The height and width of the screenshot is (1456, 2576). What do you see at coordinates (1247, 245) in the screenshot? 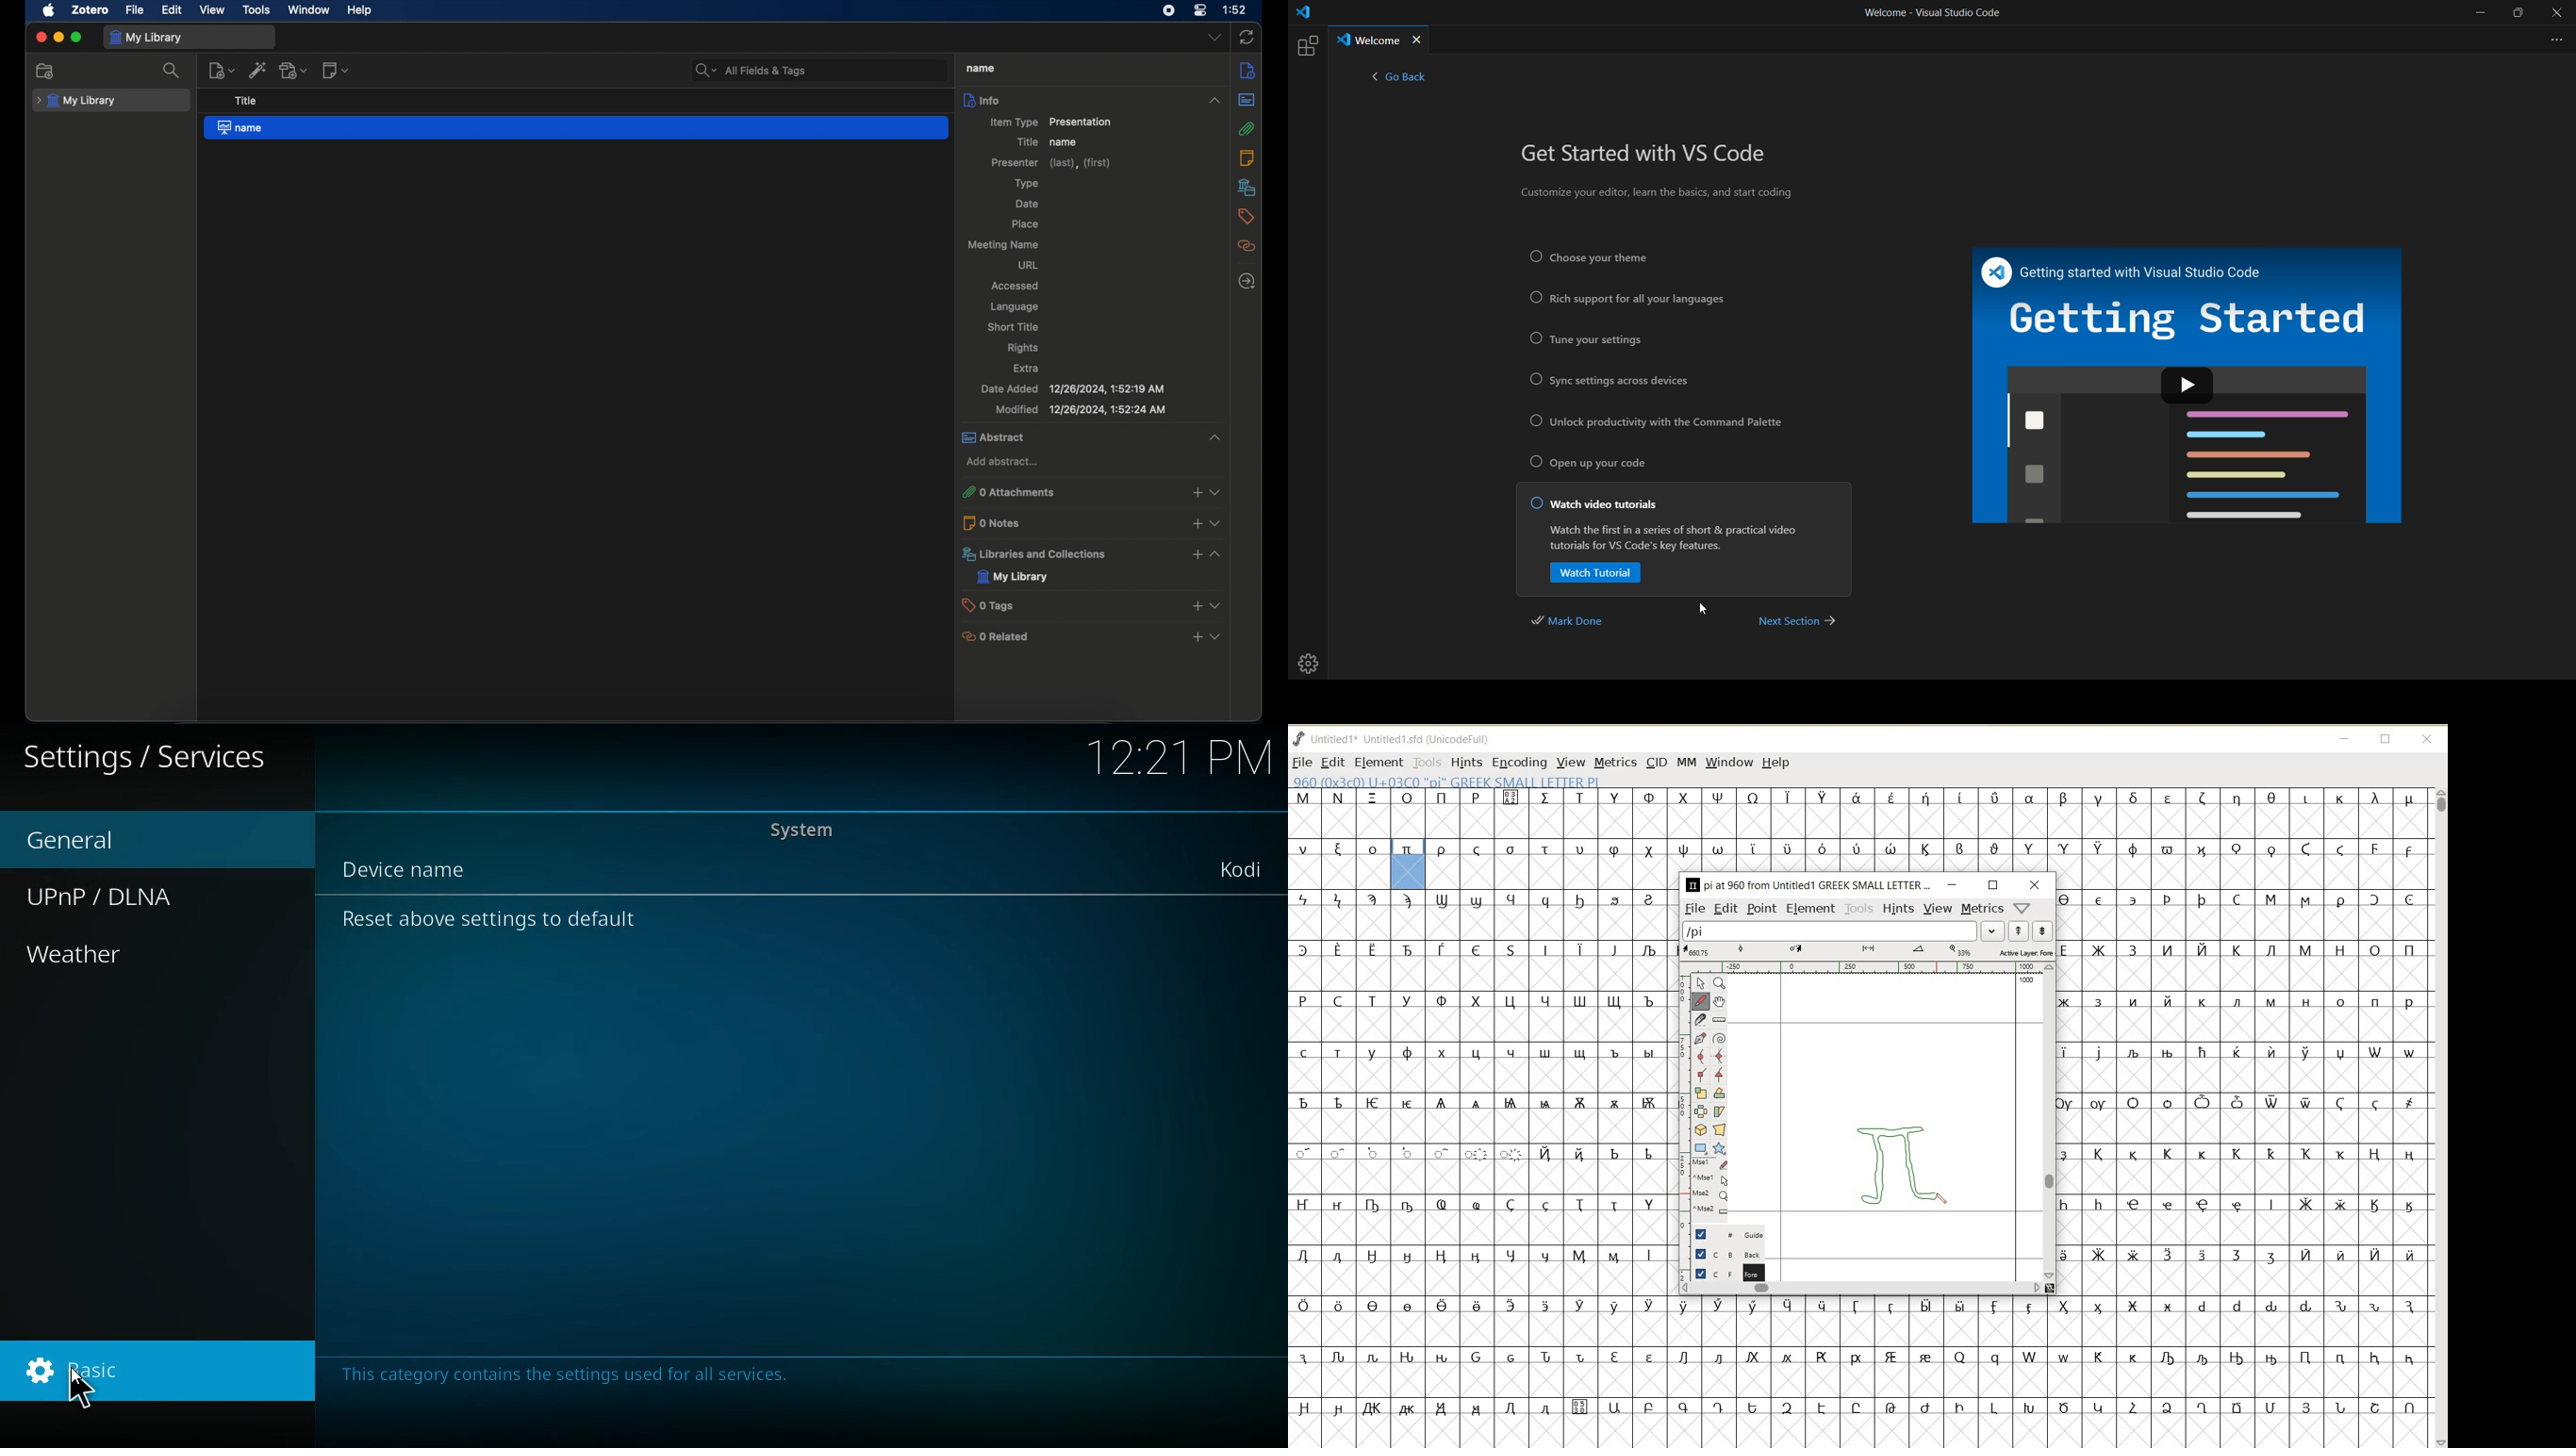
I see `related` at bounding box center [1247, 245].